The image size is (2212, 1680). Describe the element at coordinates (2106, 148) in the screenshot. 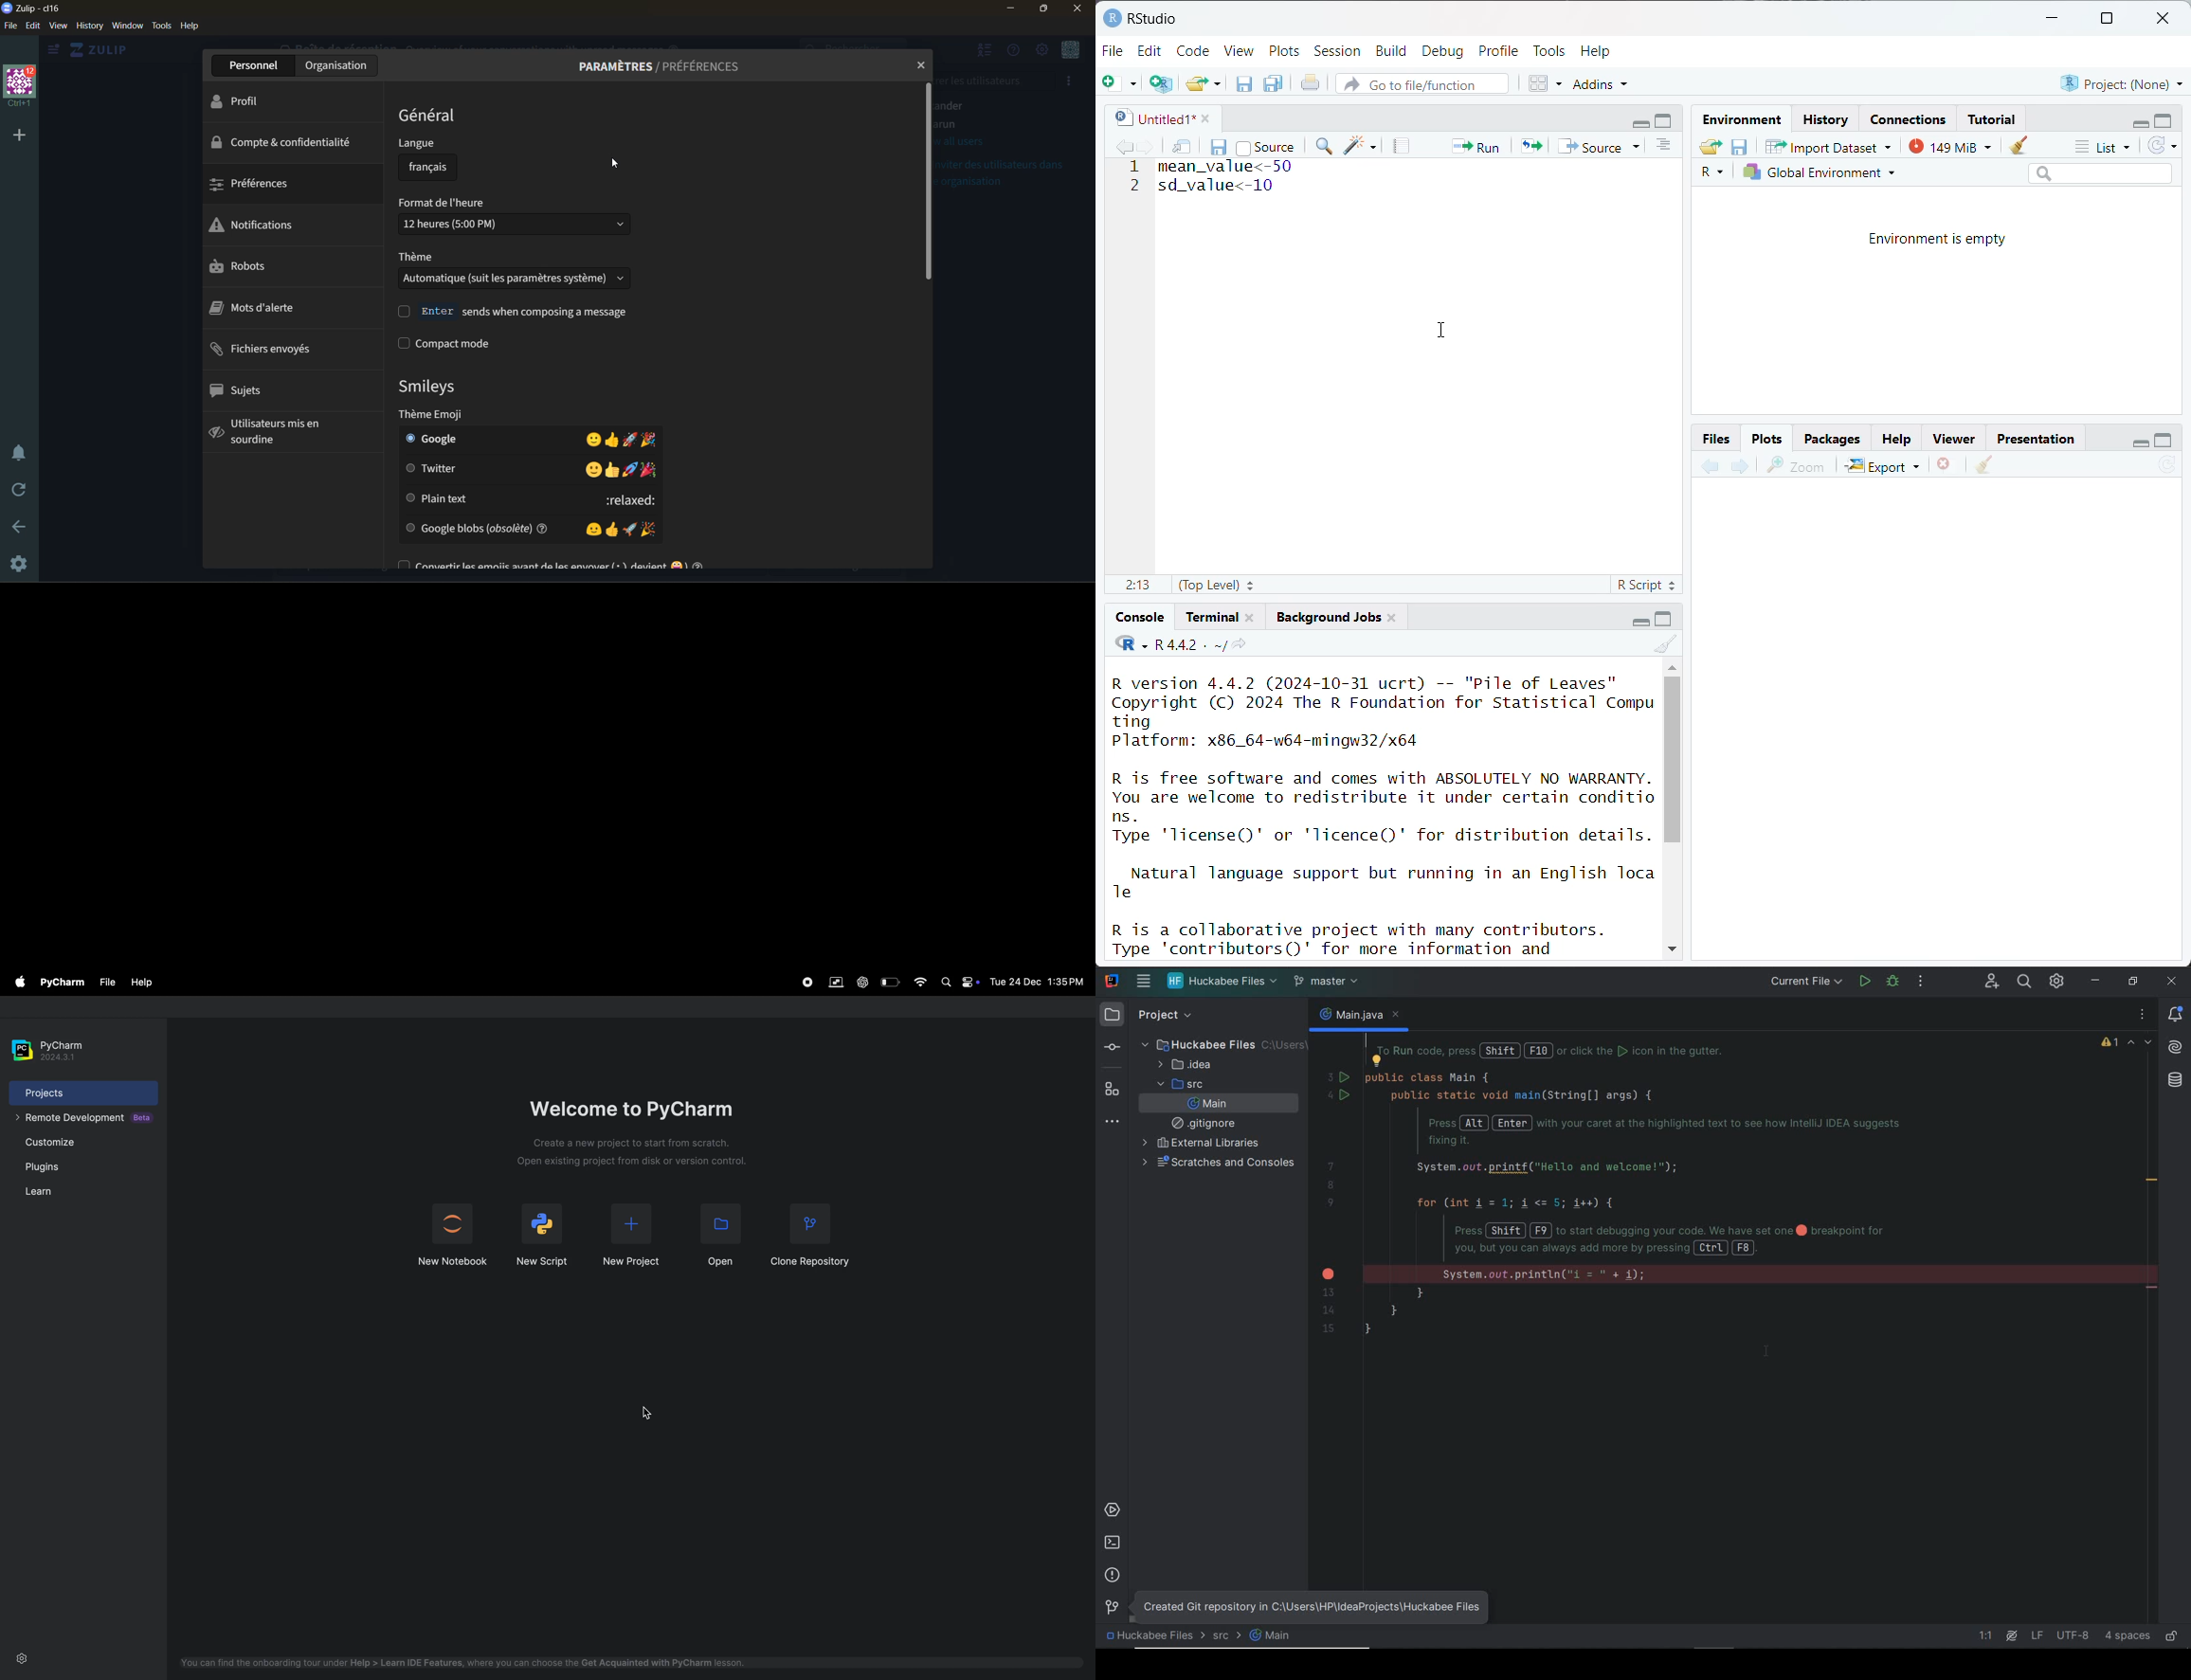

I see `list` at that location.